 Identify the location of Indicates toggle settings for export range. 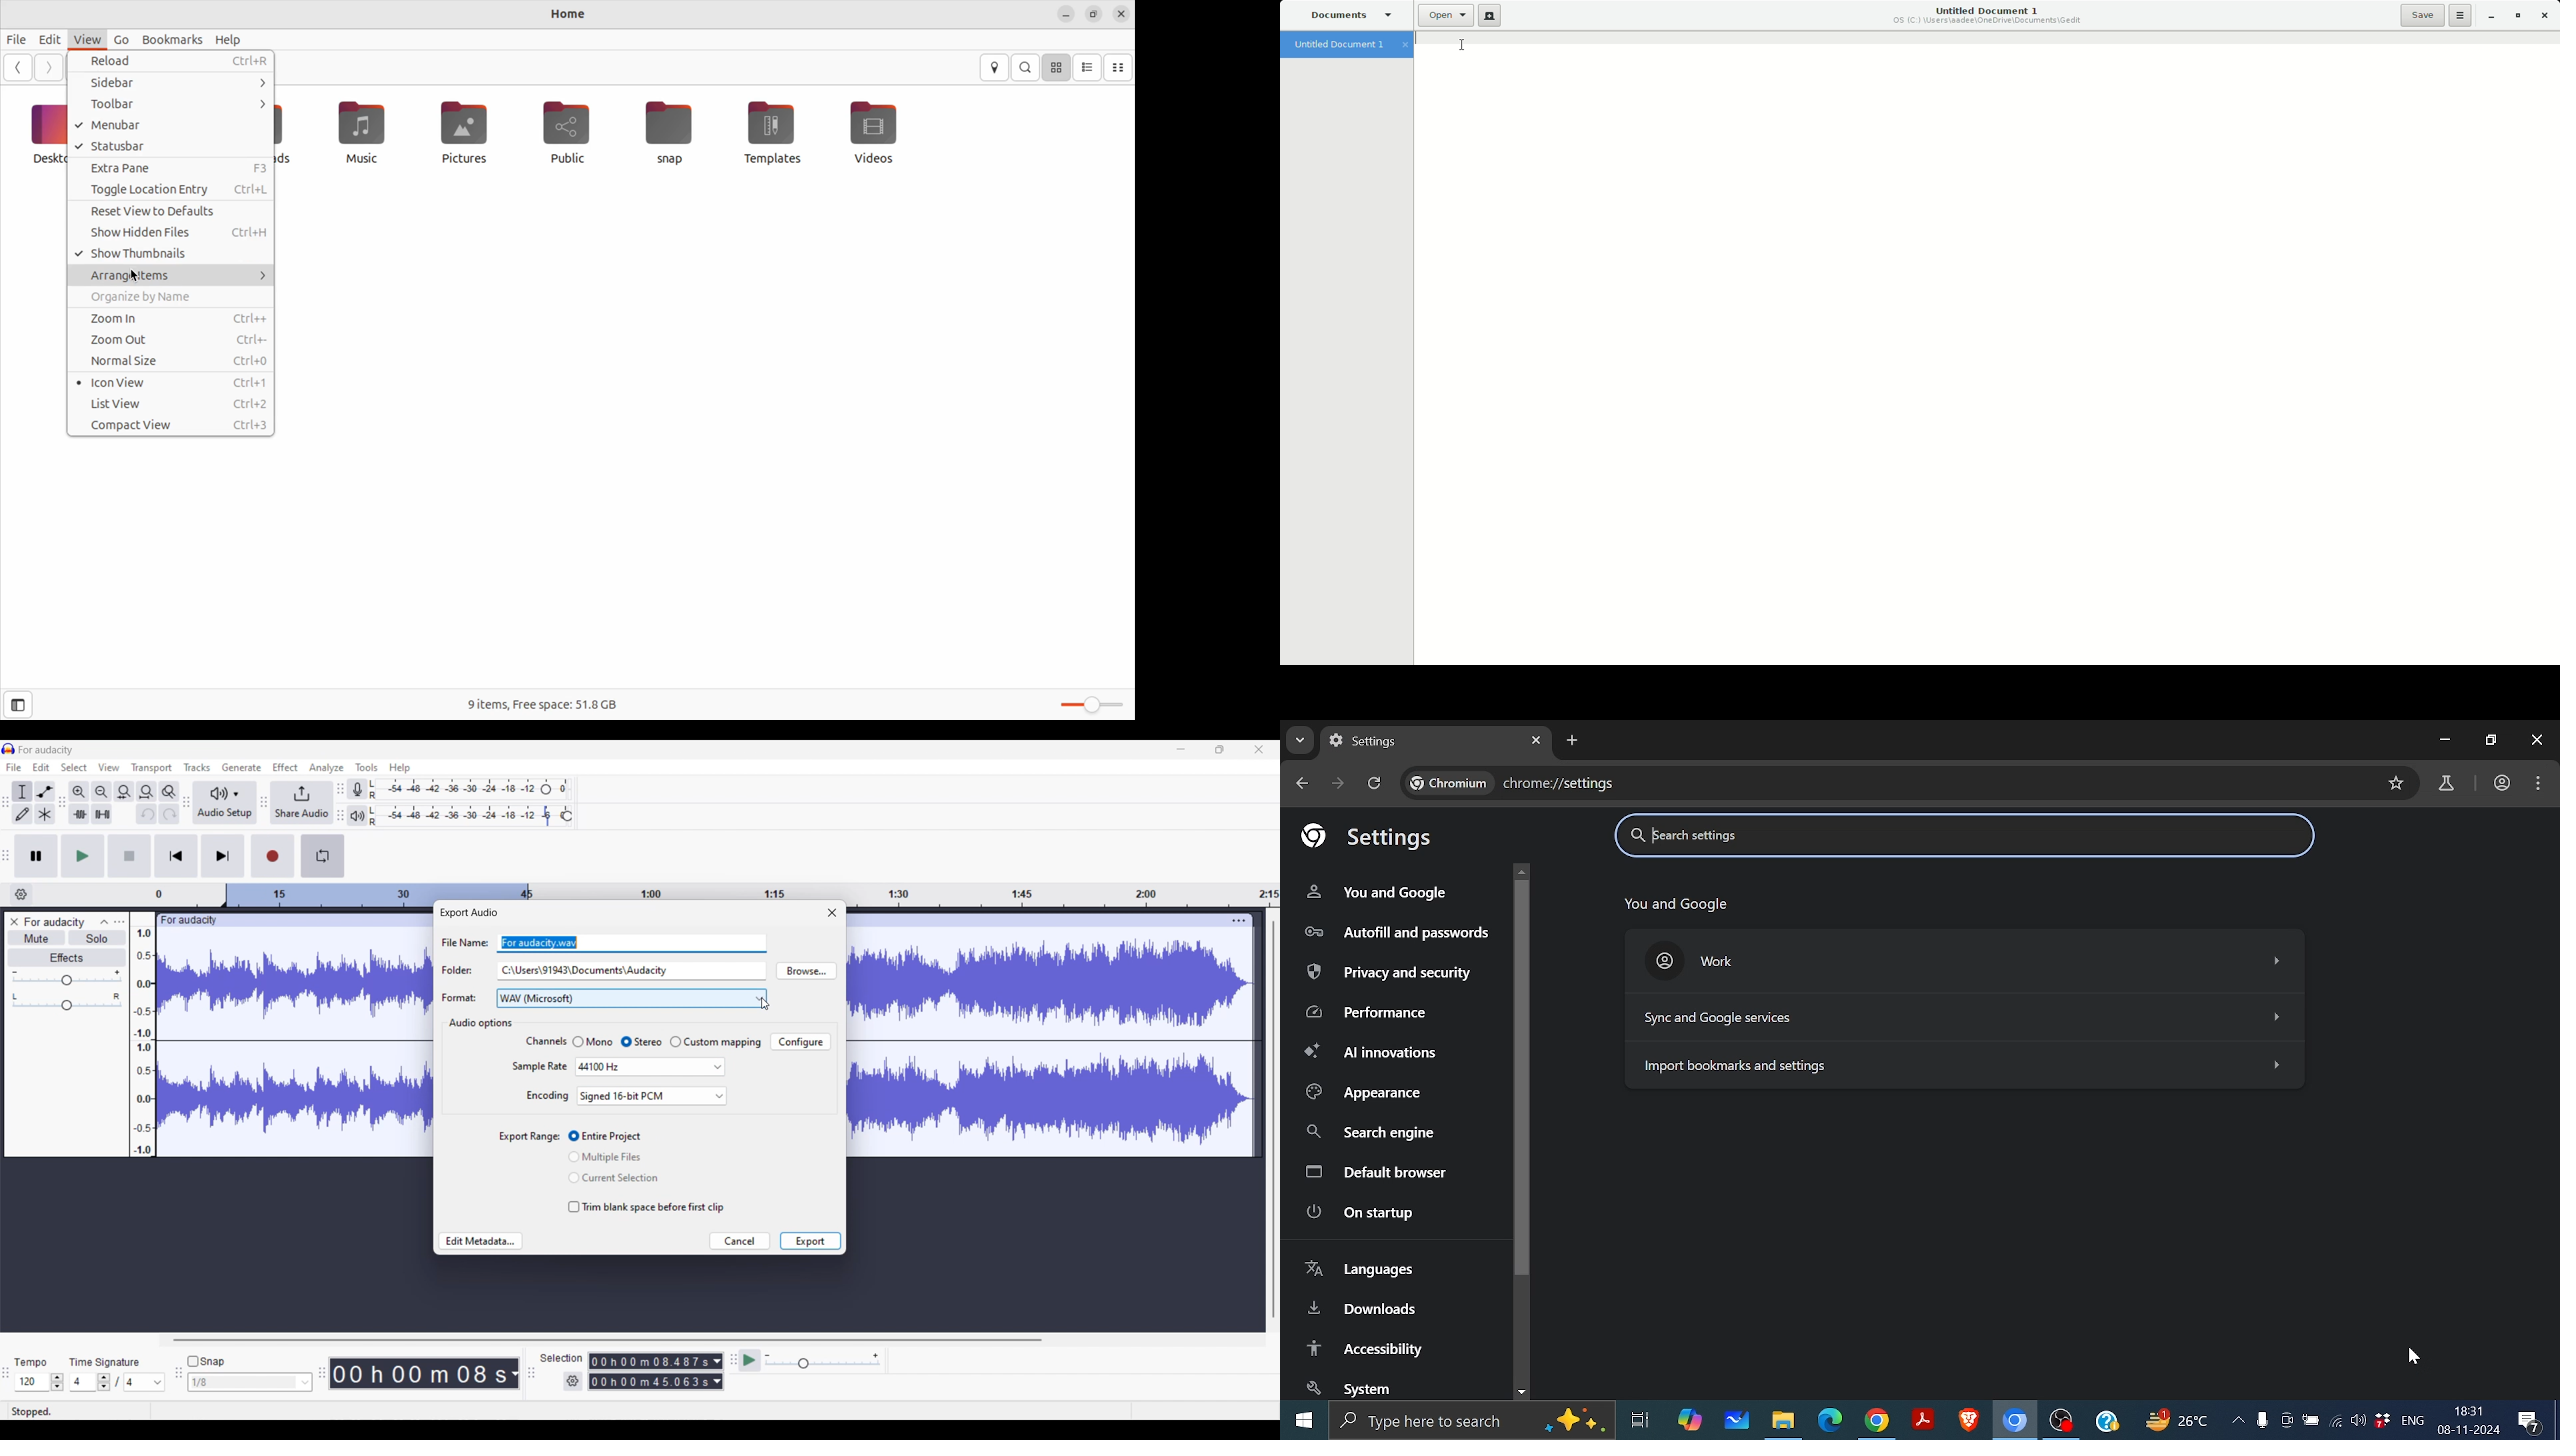
(529, 1137).